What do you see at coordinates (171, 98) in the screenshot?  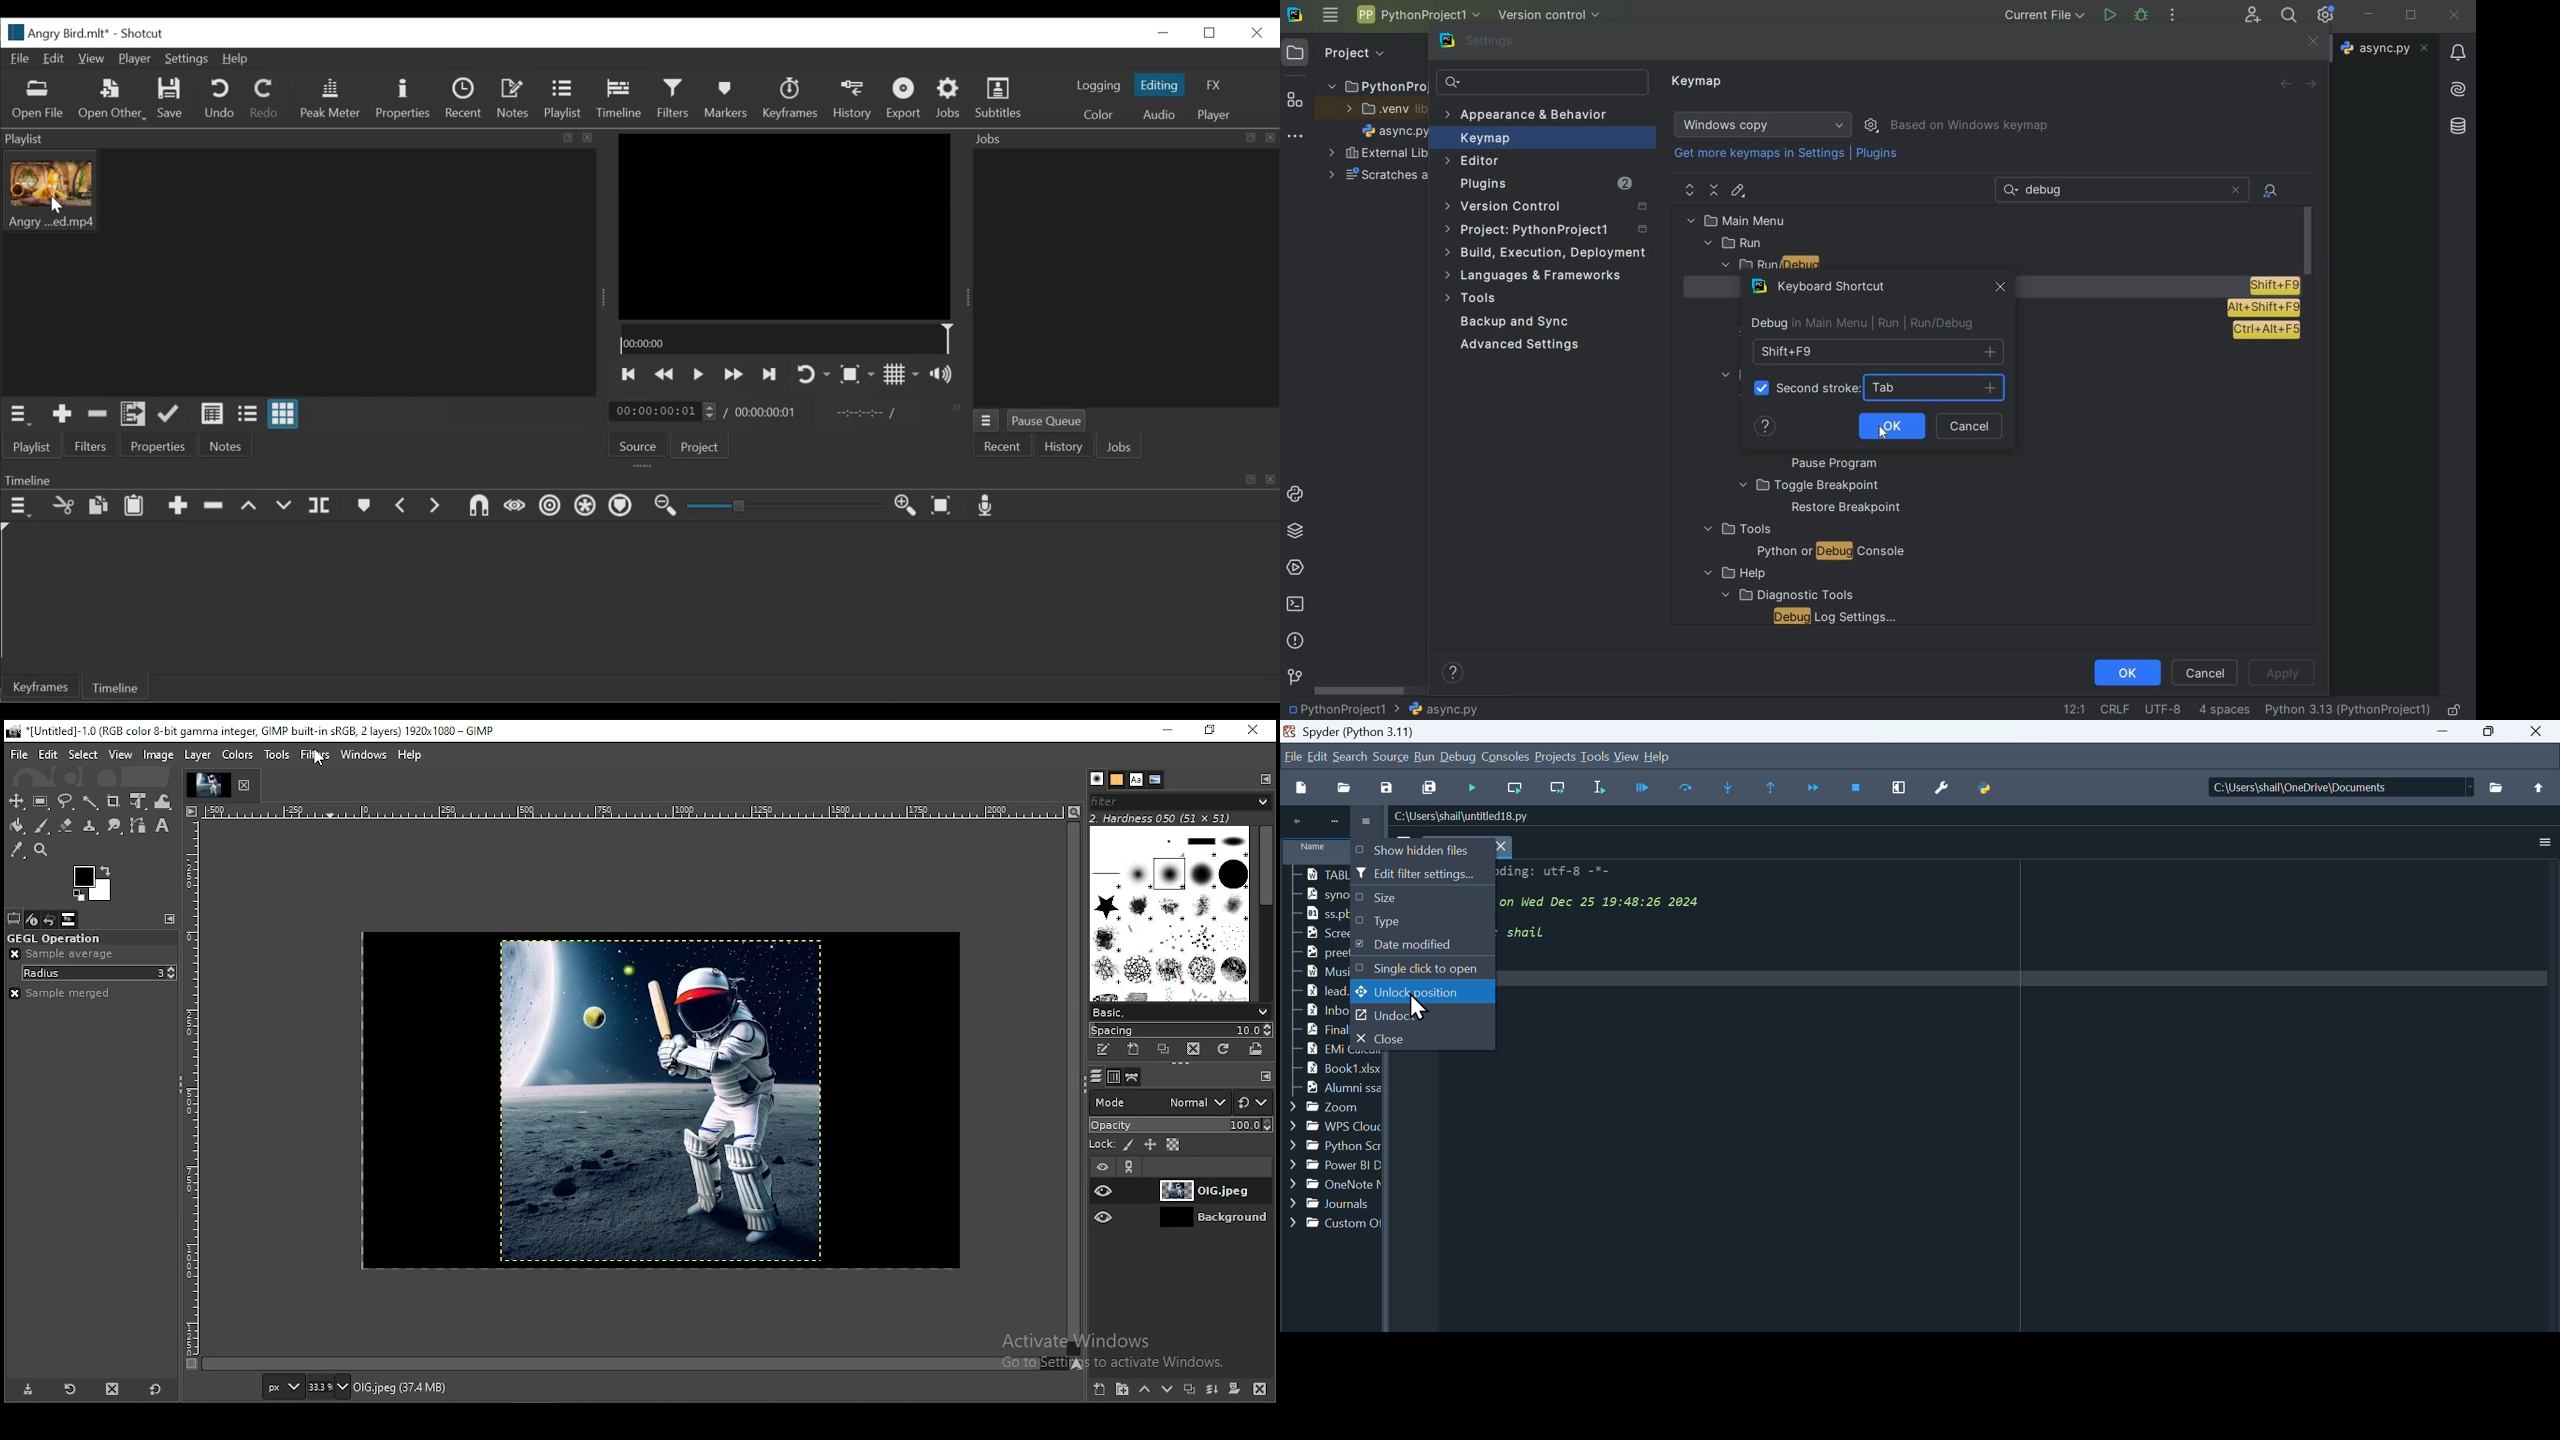 I see `Save` at bounding box center [171, 98].